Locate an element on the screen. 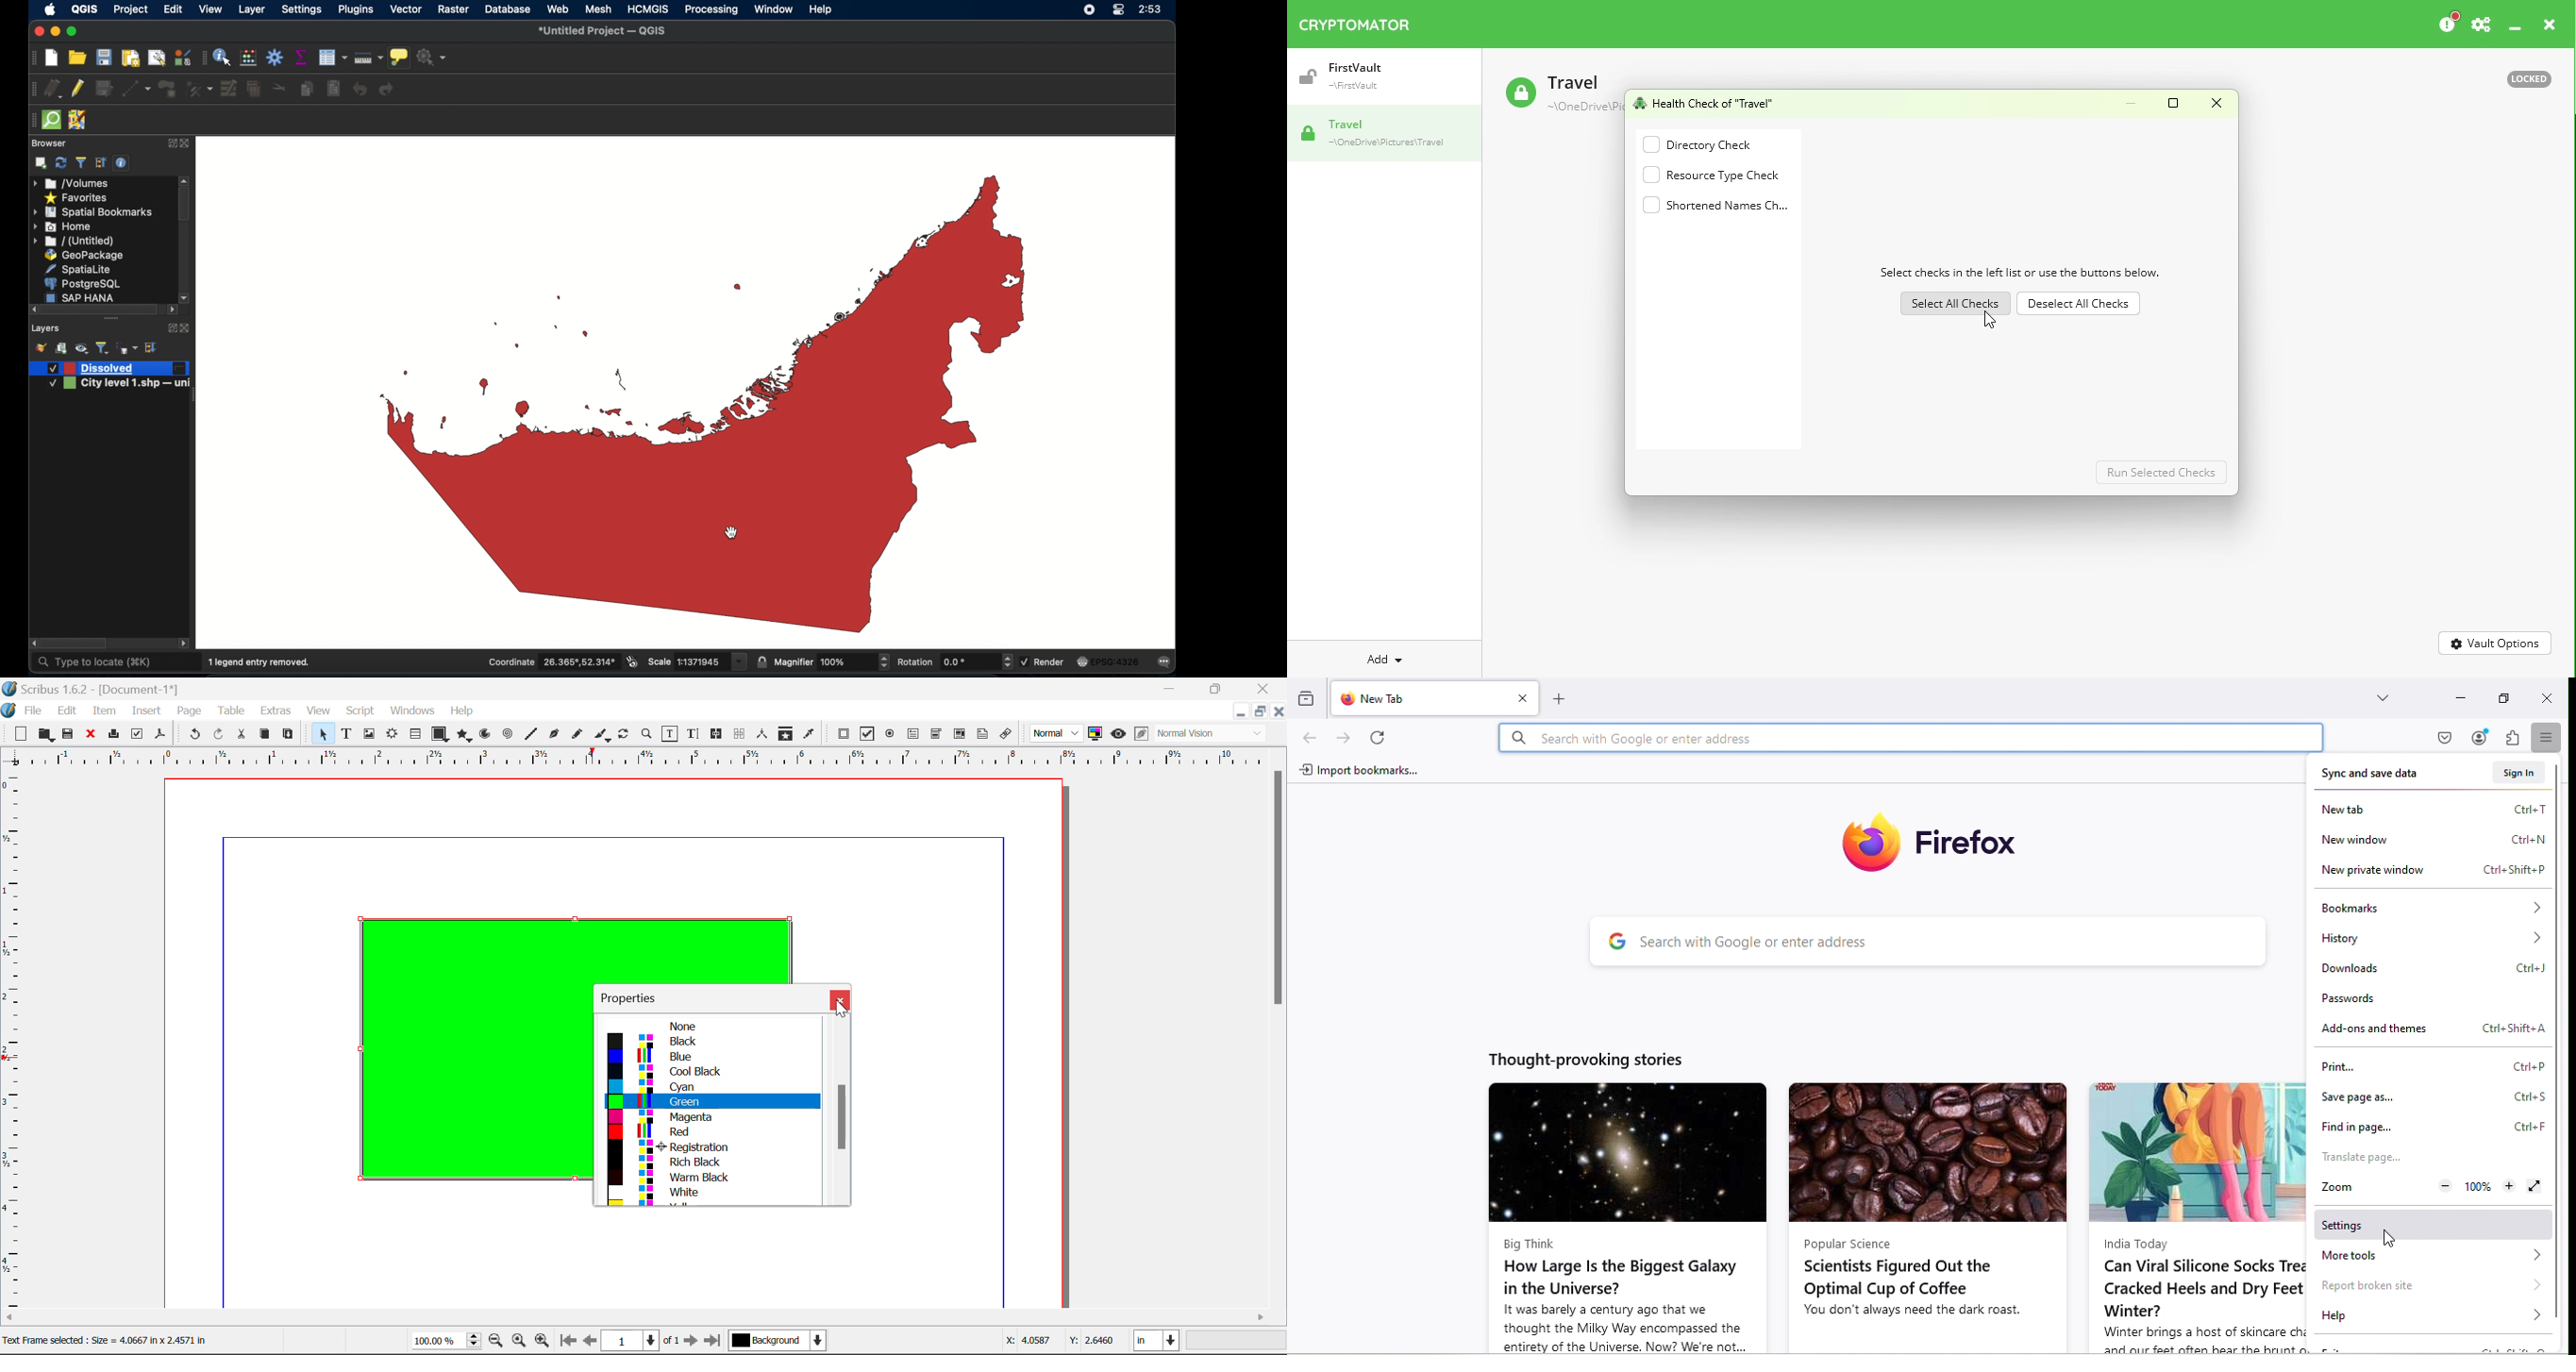 The image size is (2576, 1372). Item is located at coordinates (102, 709).